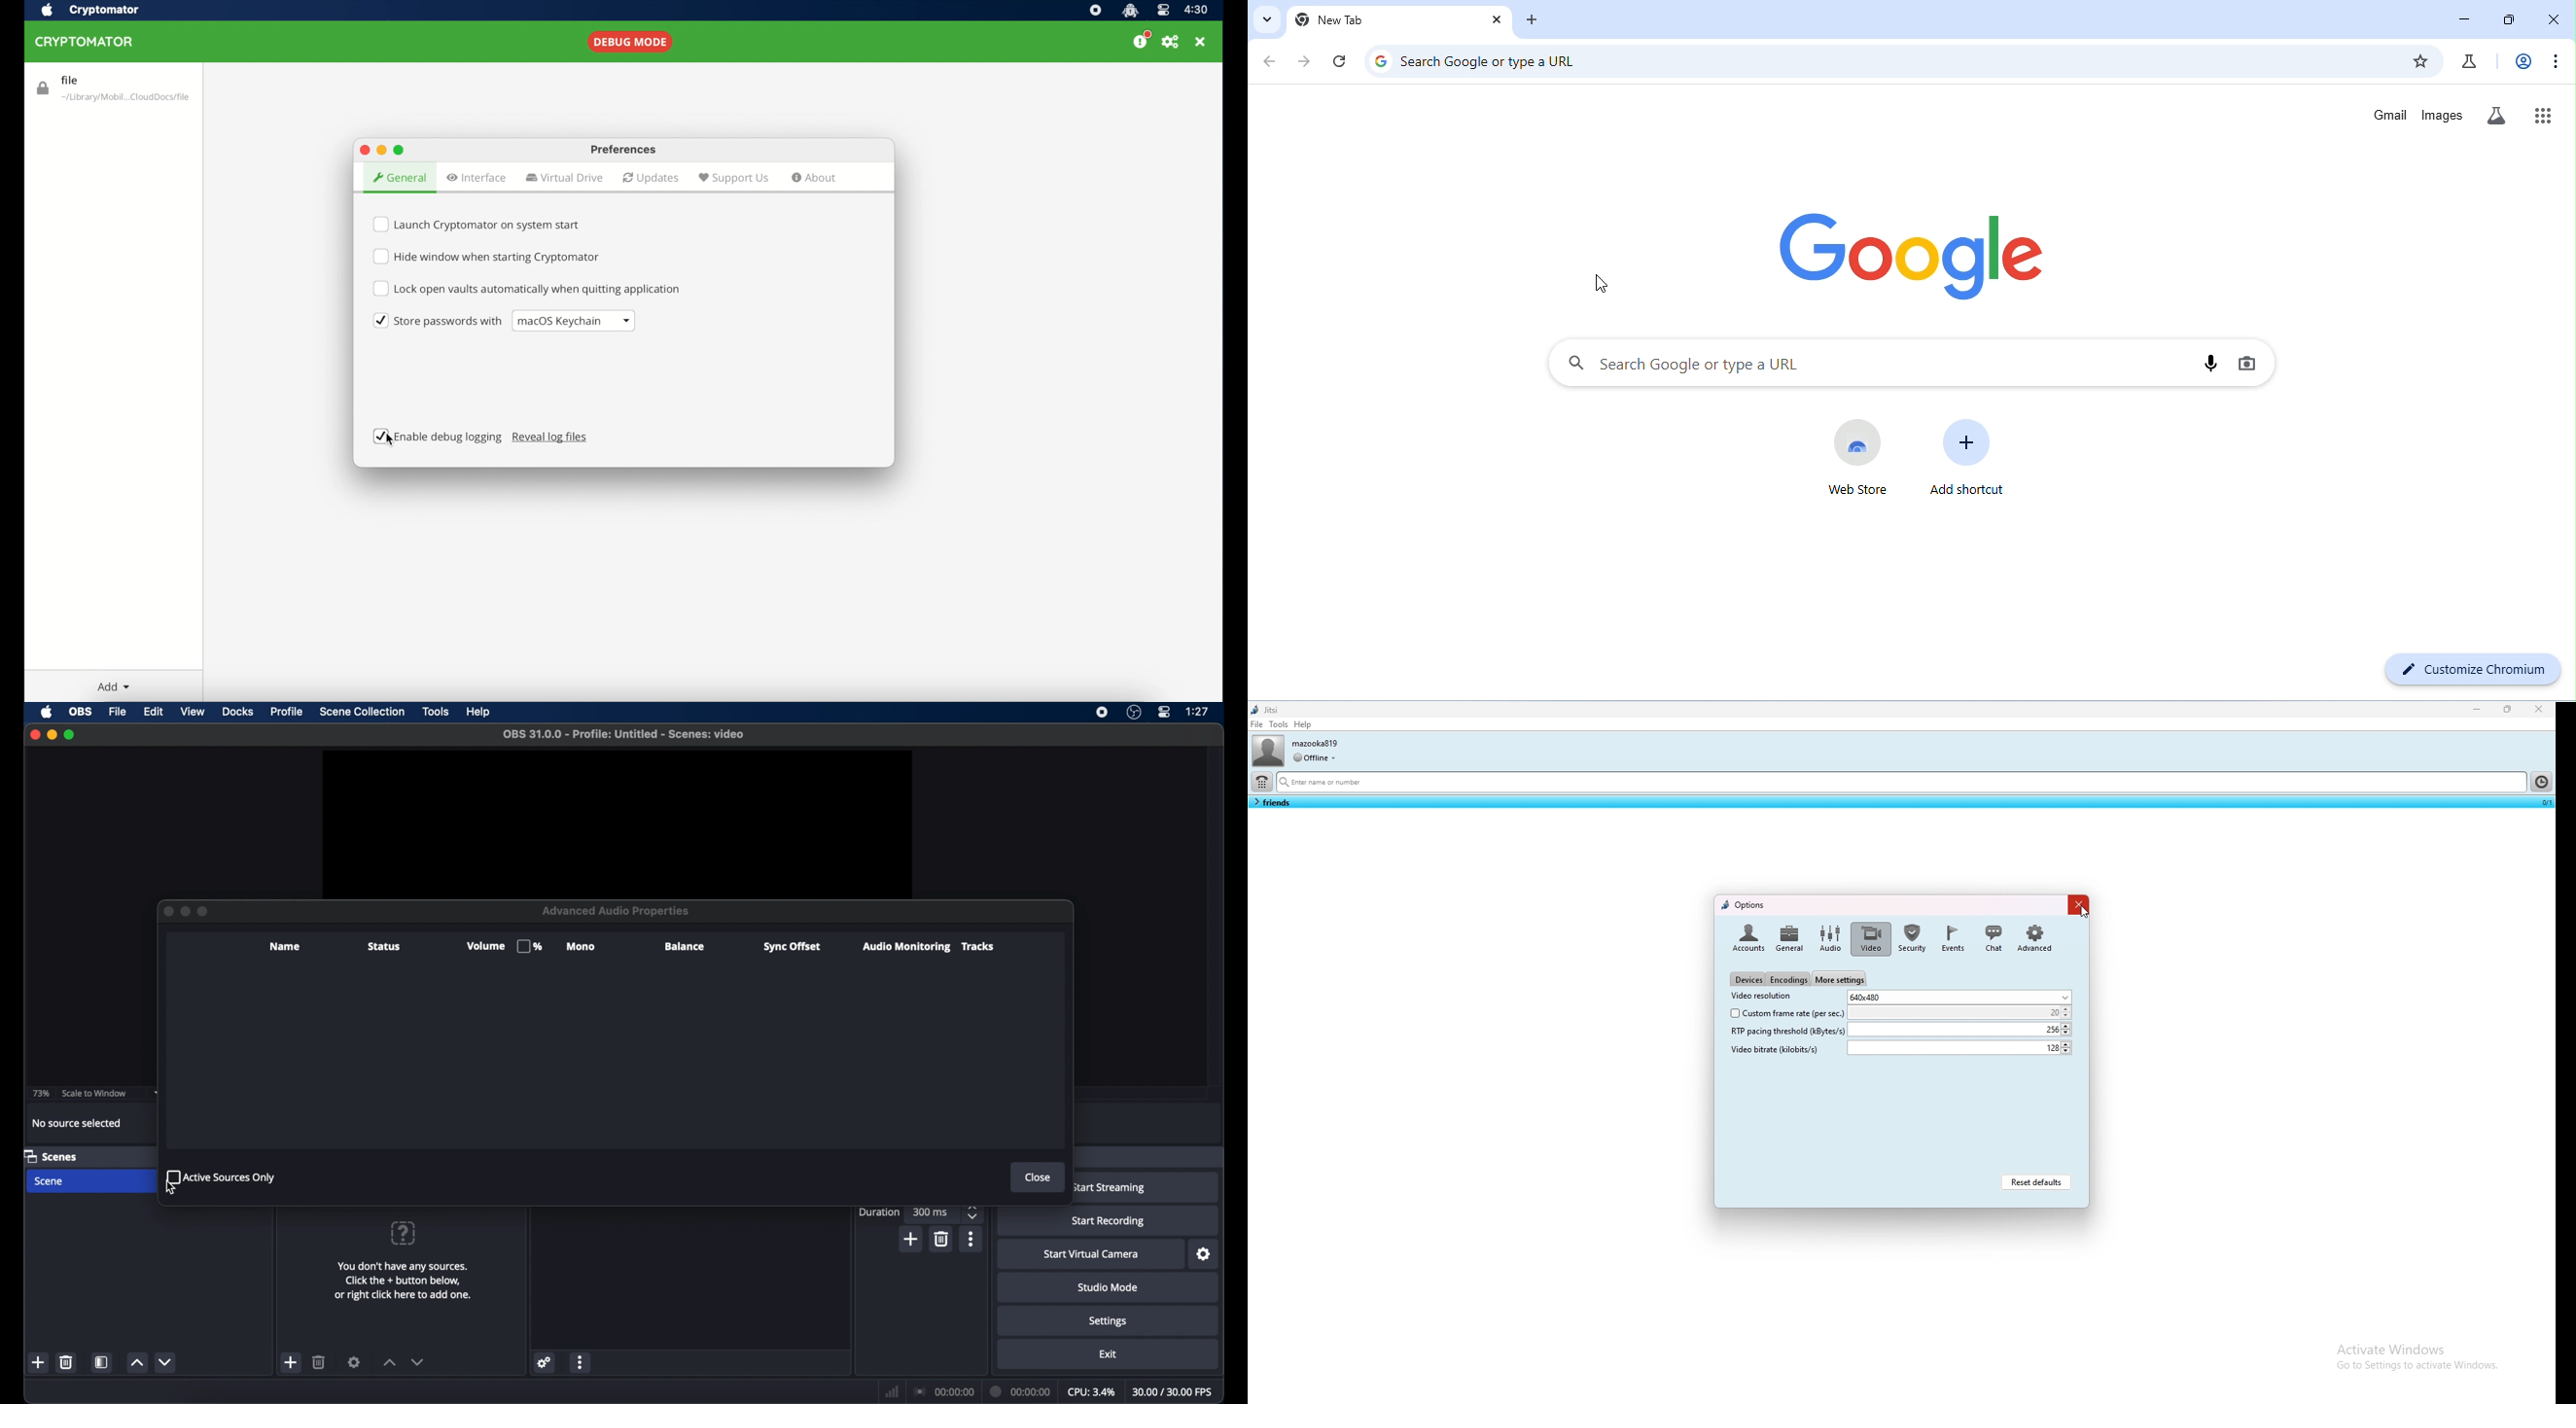 The width and height of the screenshot is (2576, 1428). I want to click on ontrol center, so click(1166, 712).